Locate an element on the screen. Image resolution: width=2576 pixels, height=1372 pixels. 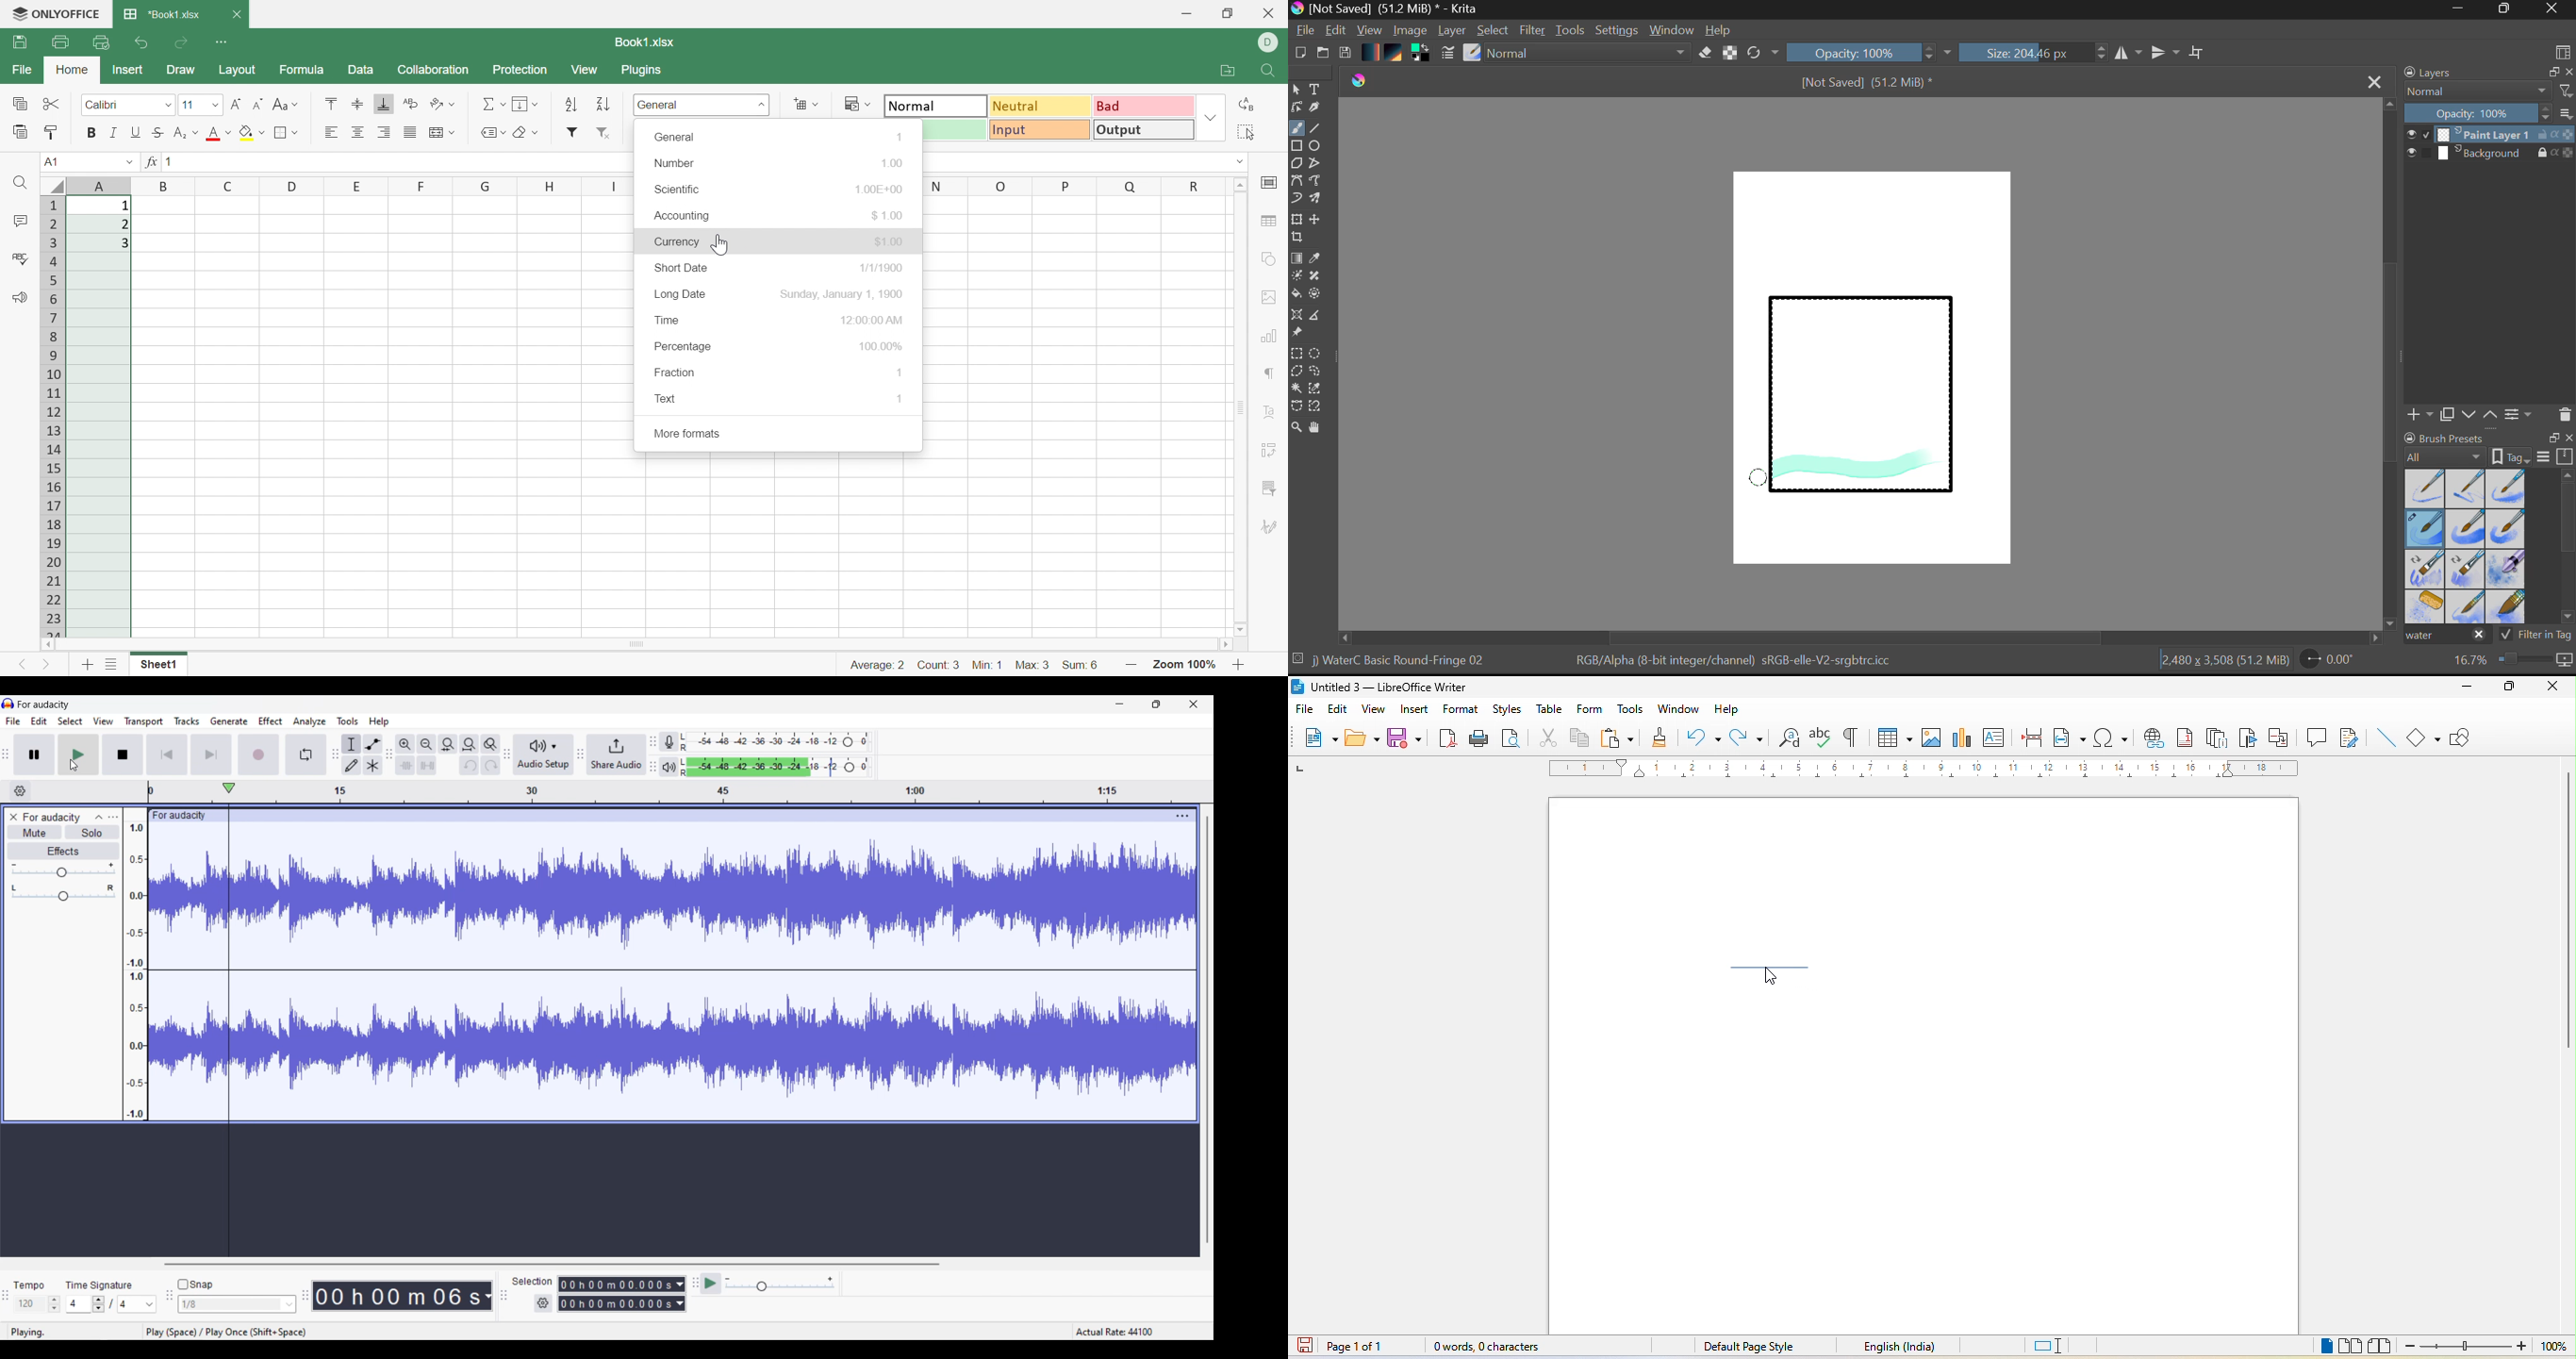
Protection is located at coordinates (523, 70).